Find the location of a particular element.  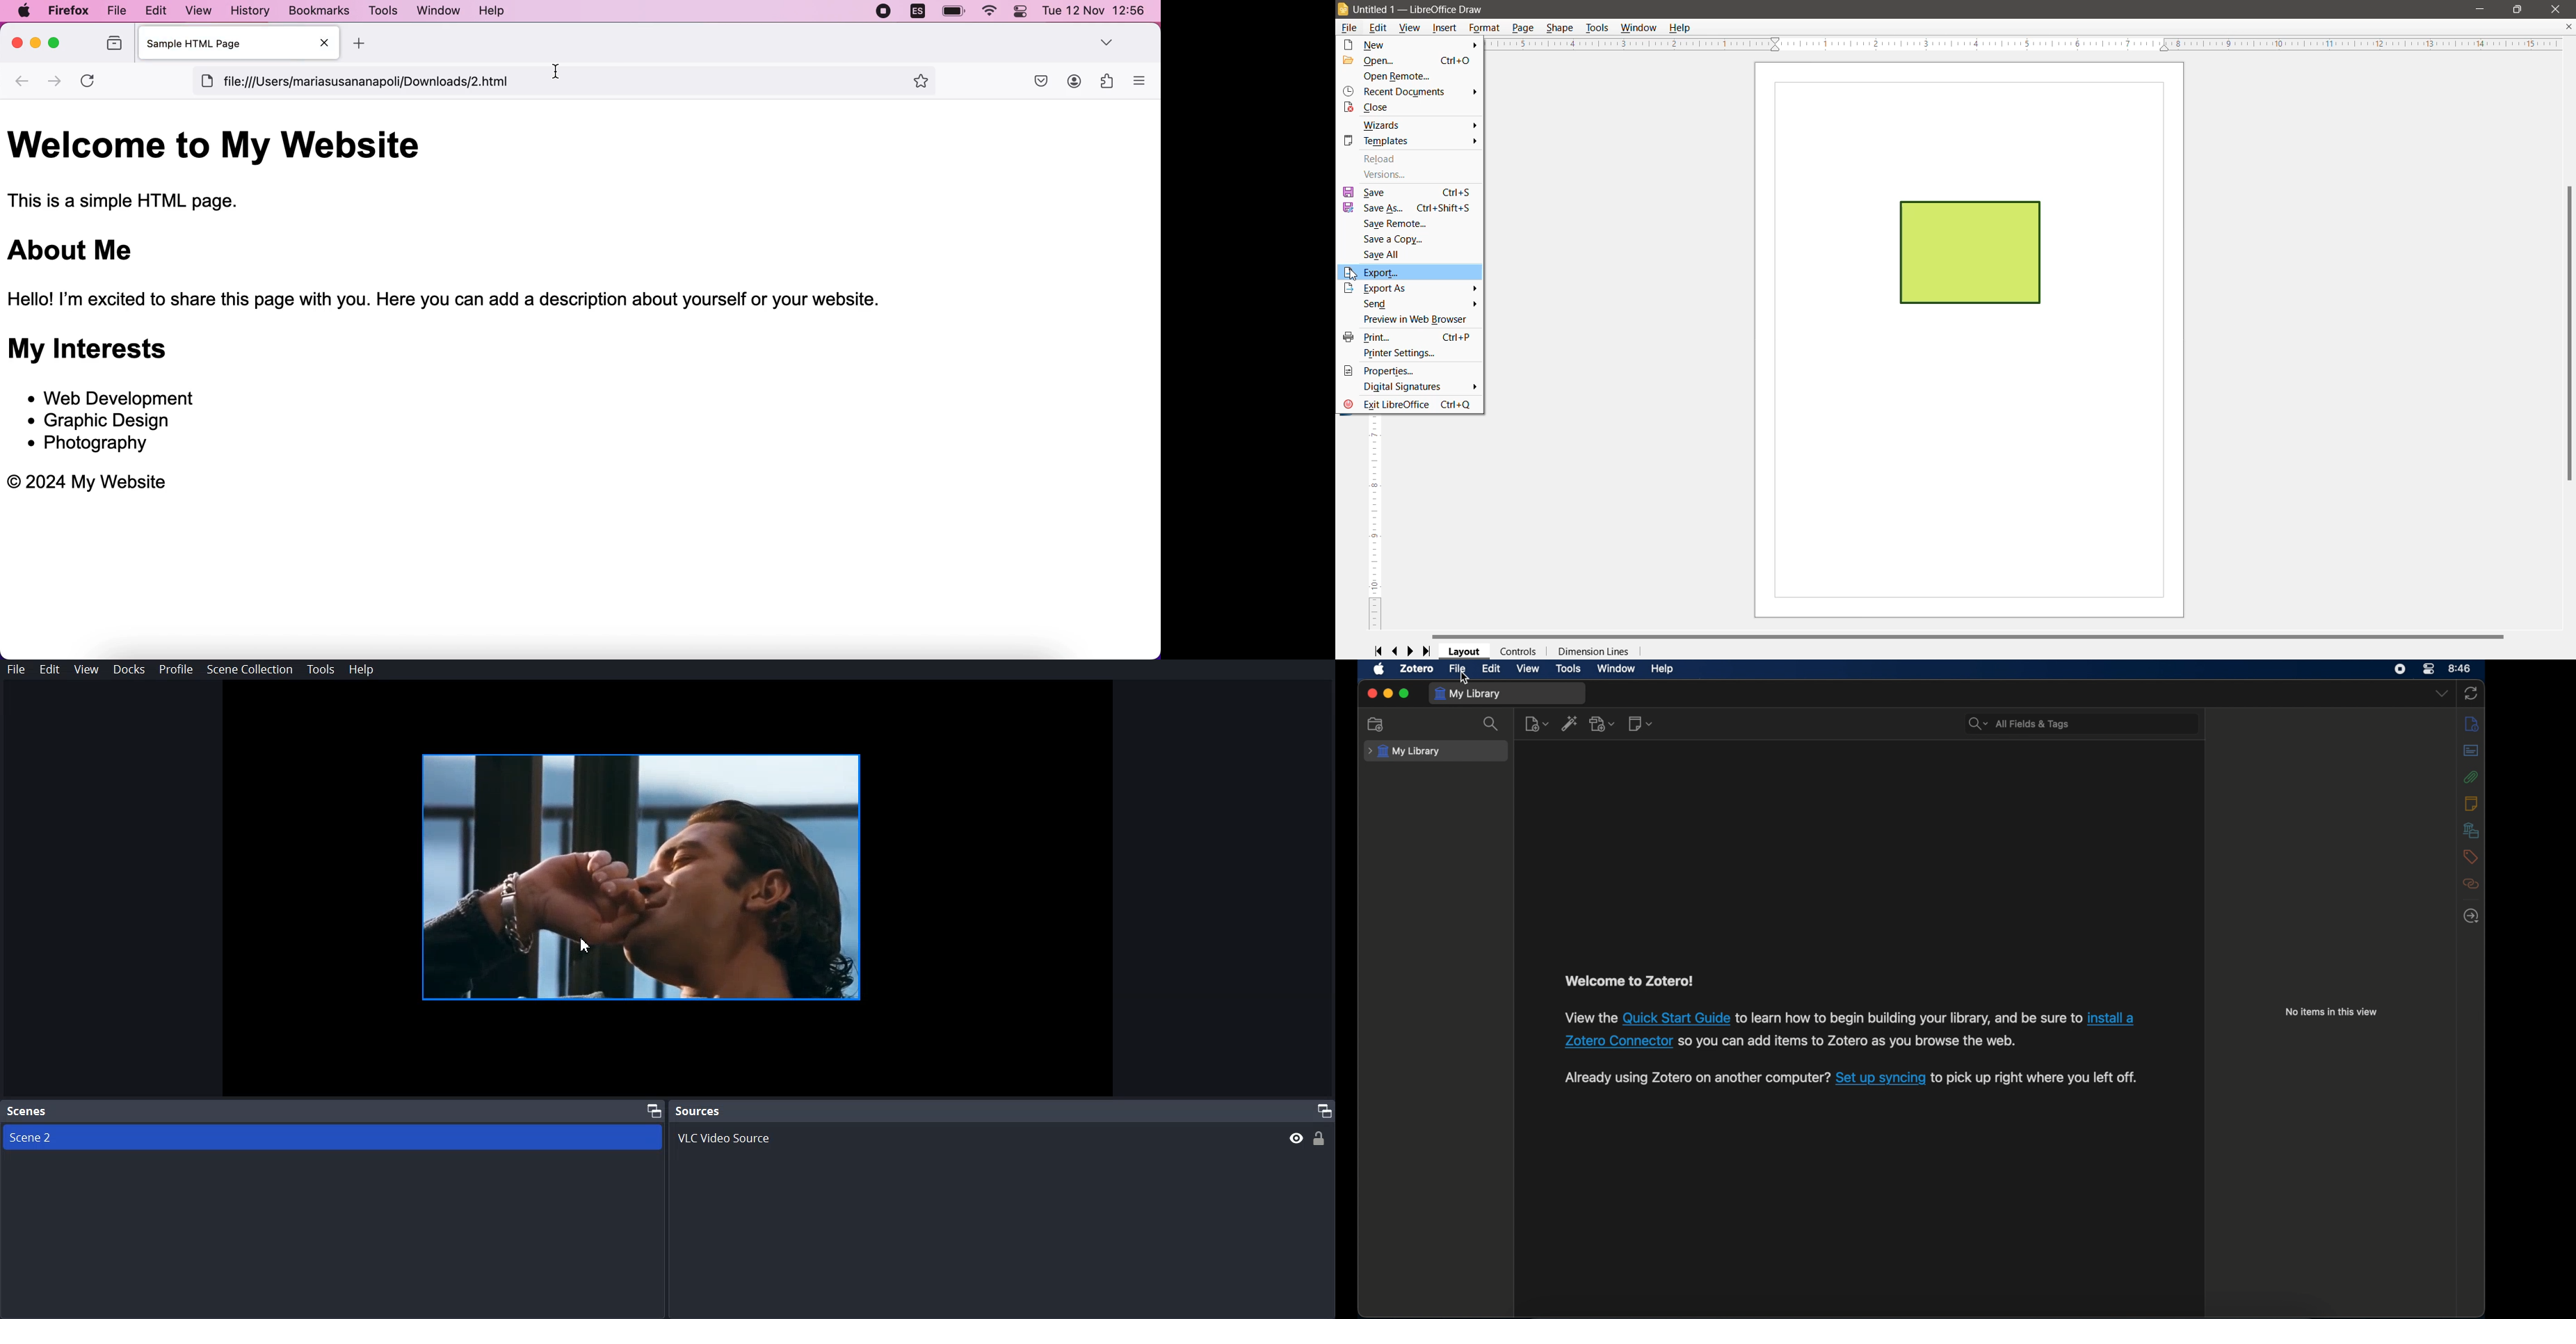

Templates is located at coordinates (1375, 142).